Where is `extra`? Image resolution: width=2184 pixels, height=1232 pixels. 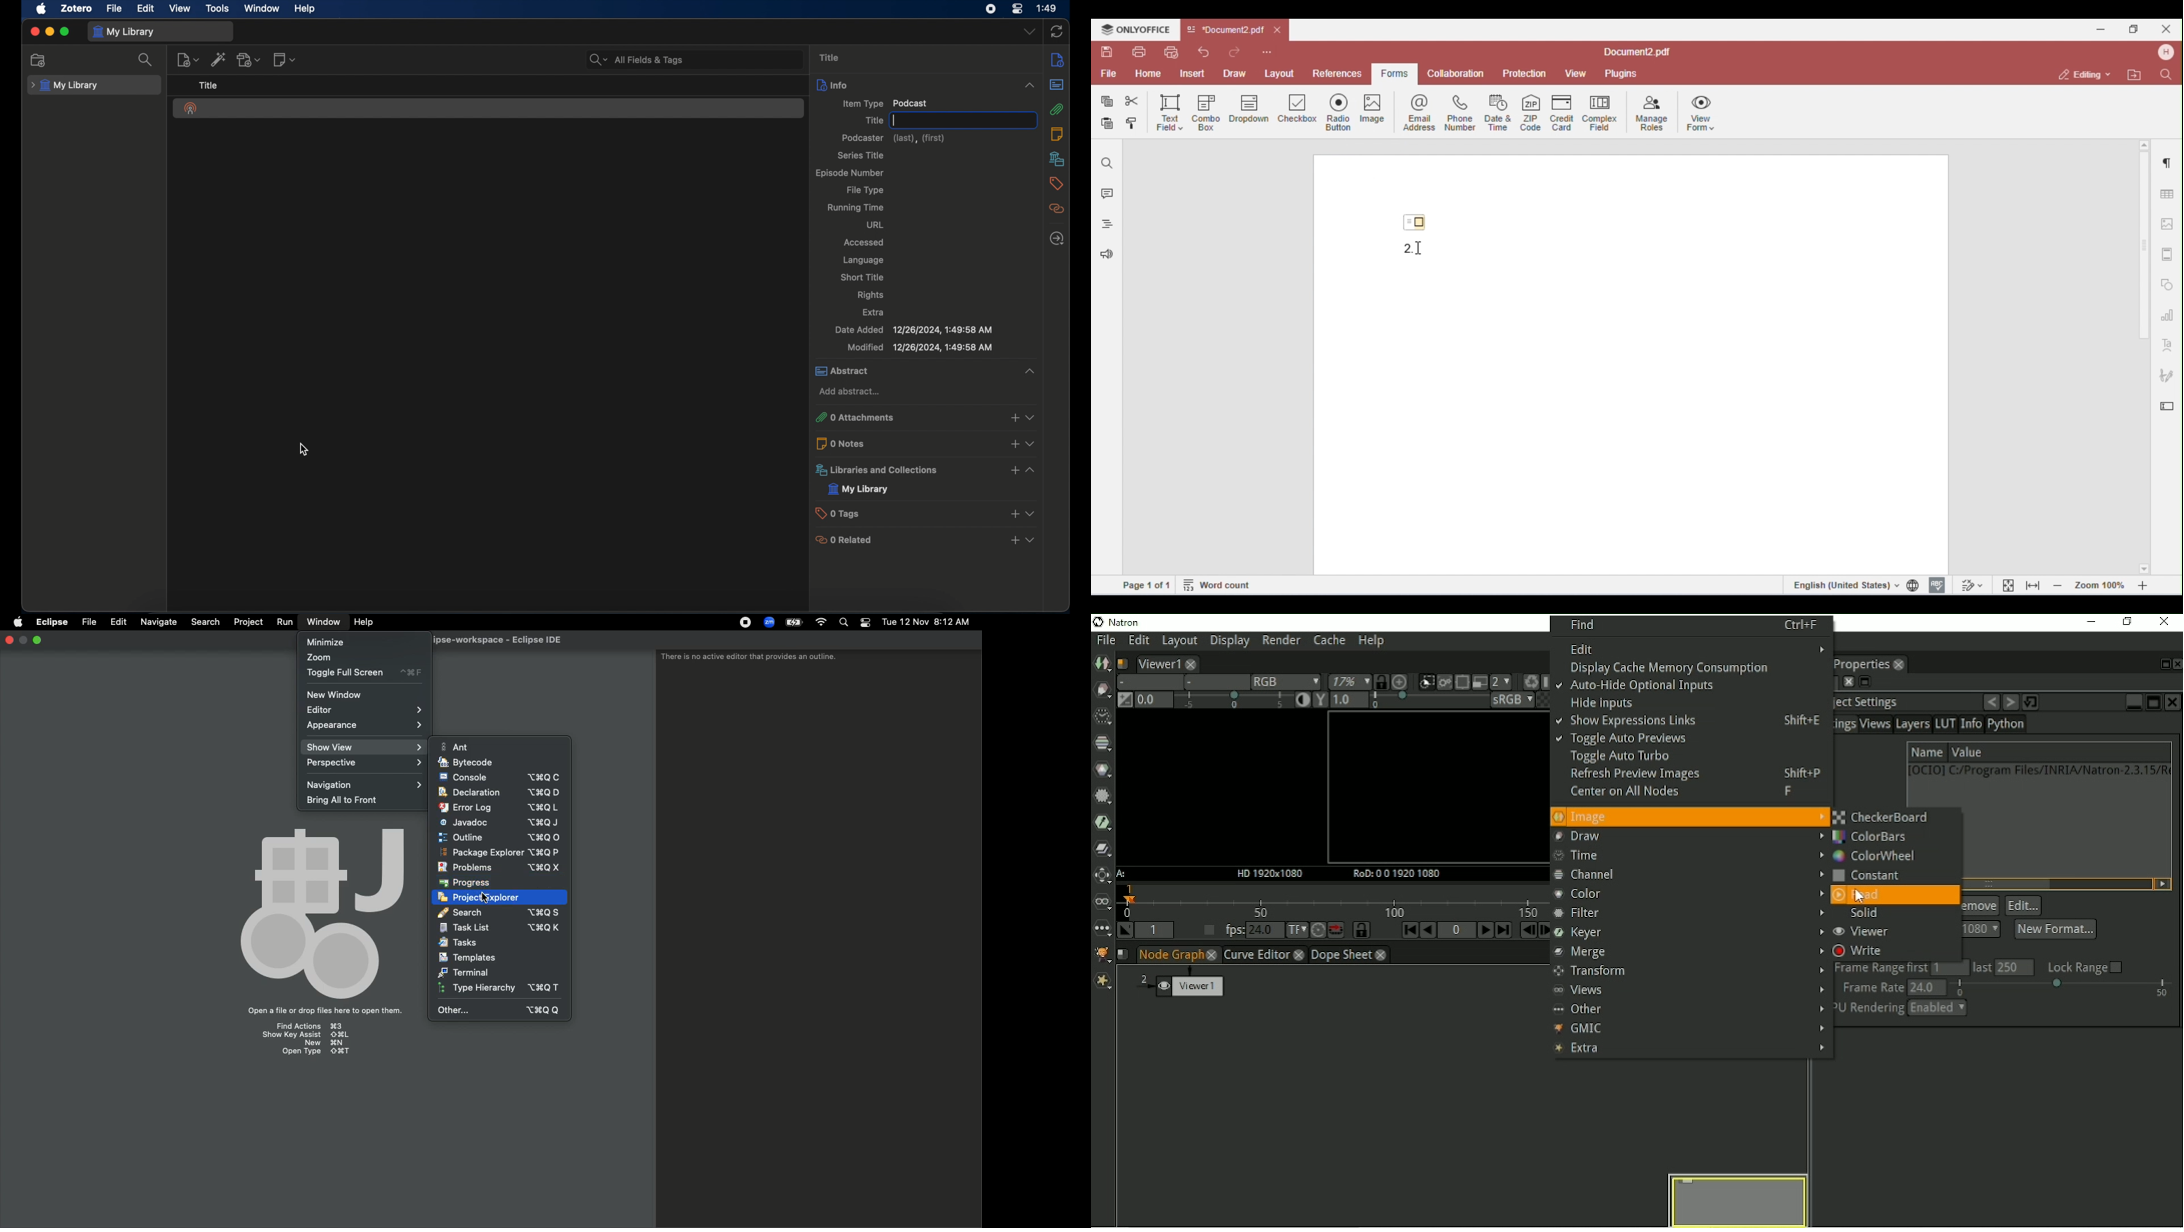
extra is located at coordinates (874, 312).